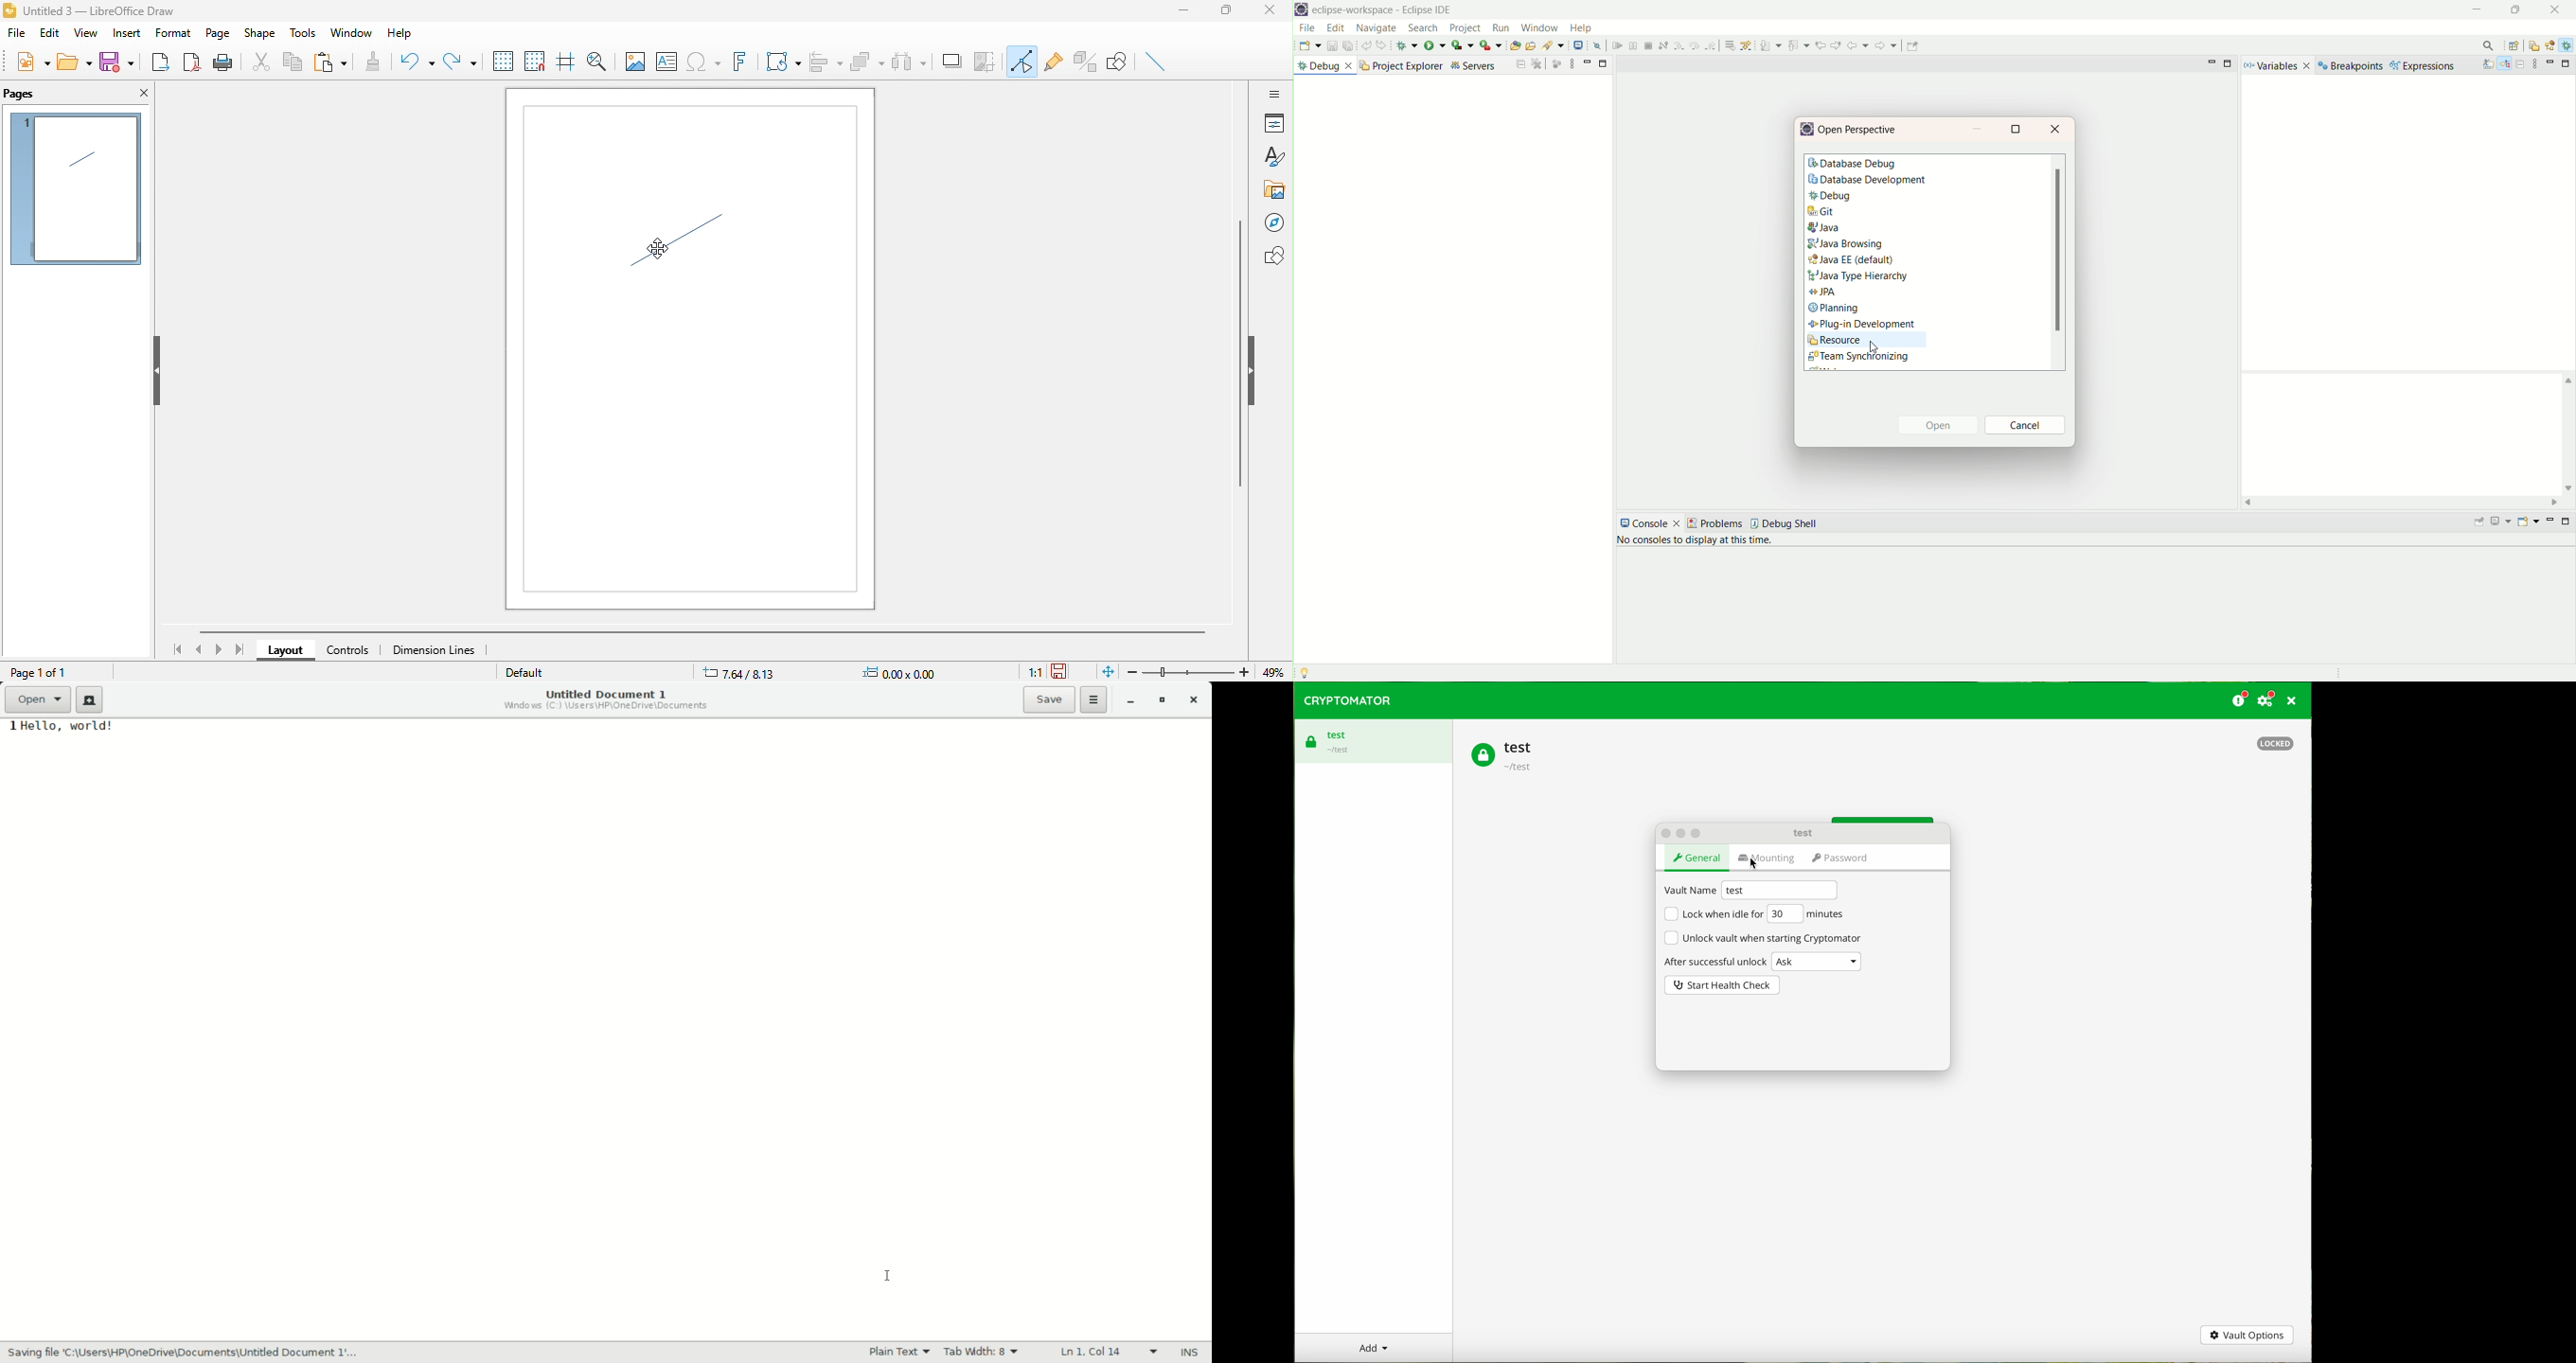 The image size is (2576, 1372). I want to click on maximize, so click(1603, 62).